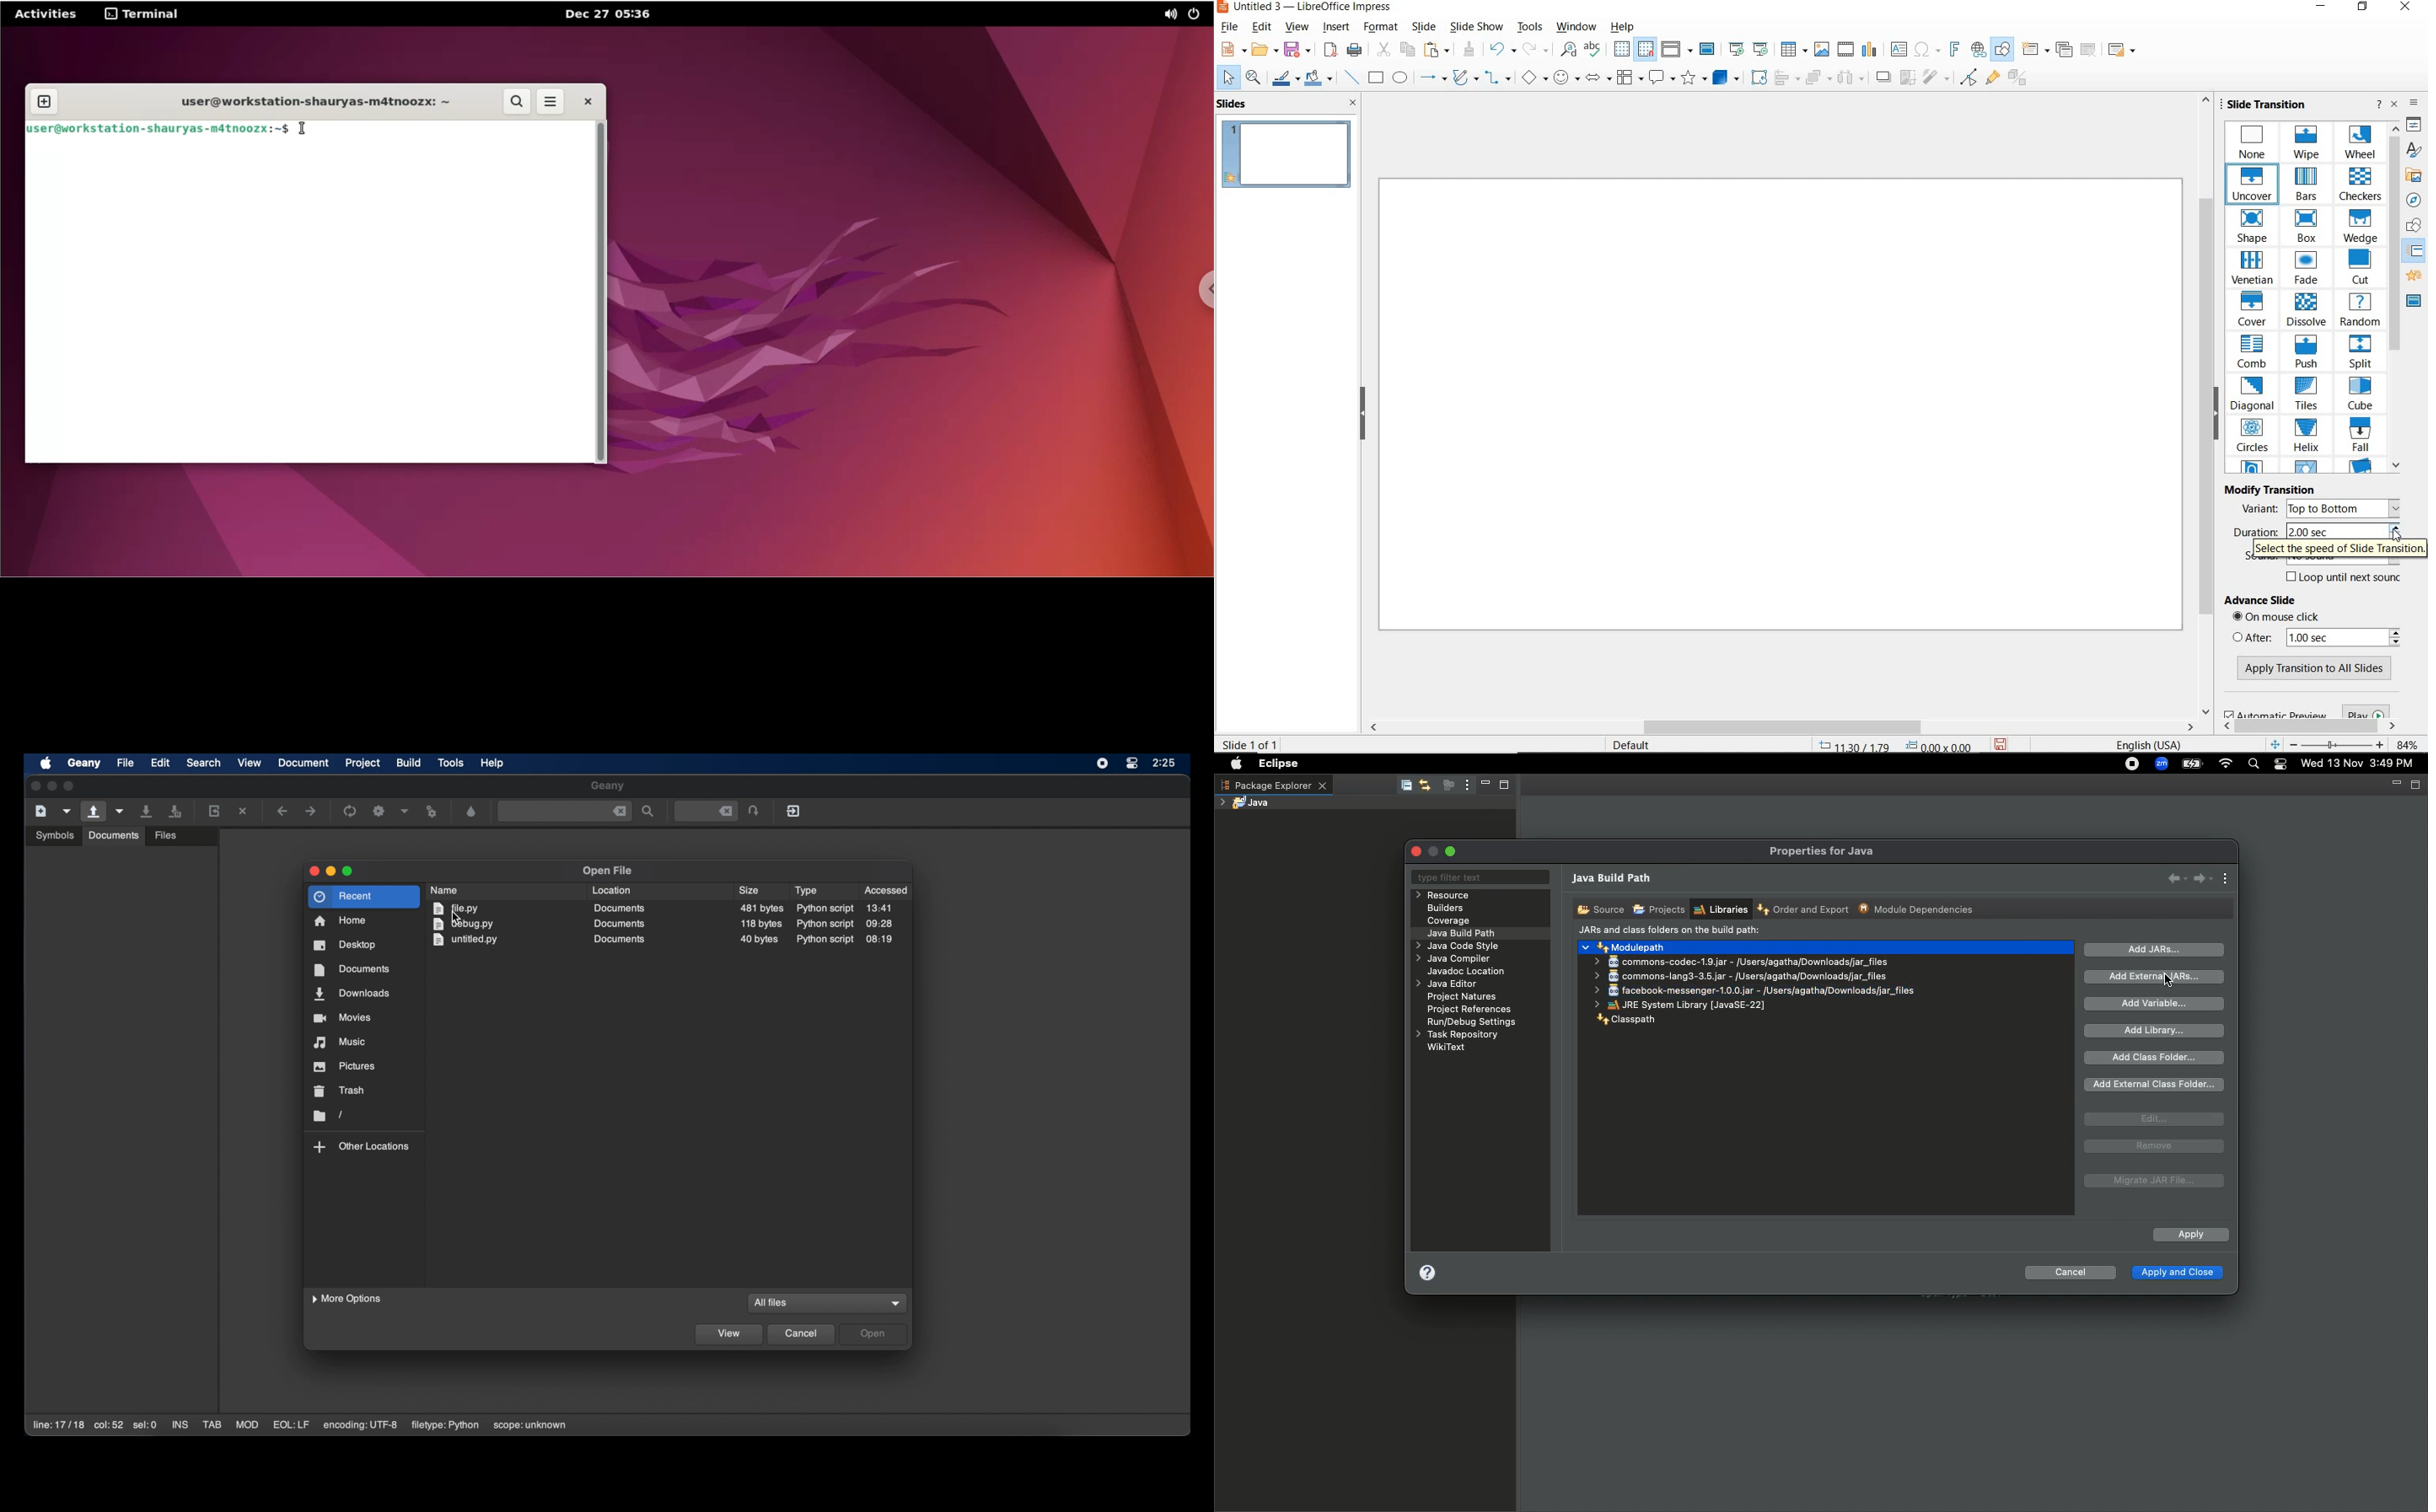 This screenshot has height=1512, width=2436. Describe the element at coordinates (2305, 437) in the screenshot. I see `HELIX` at that location.